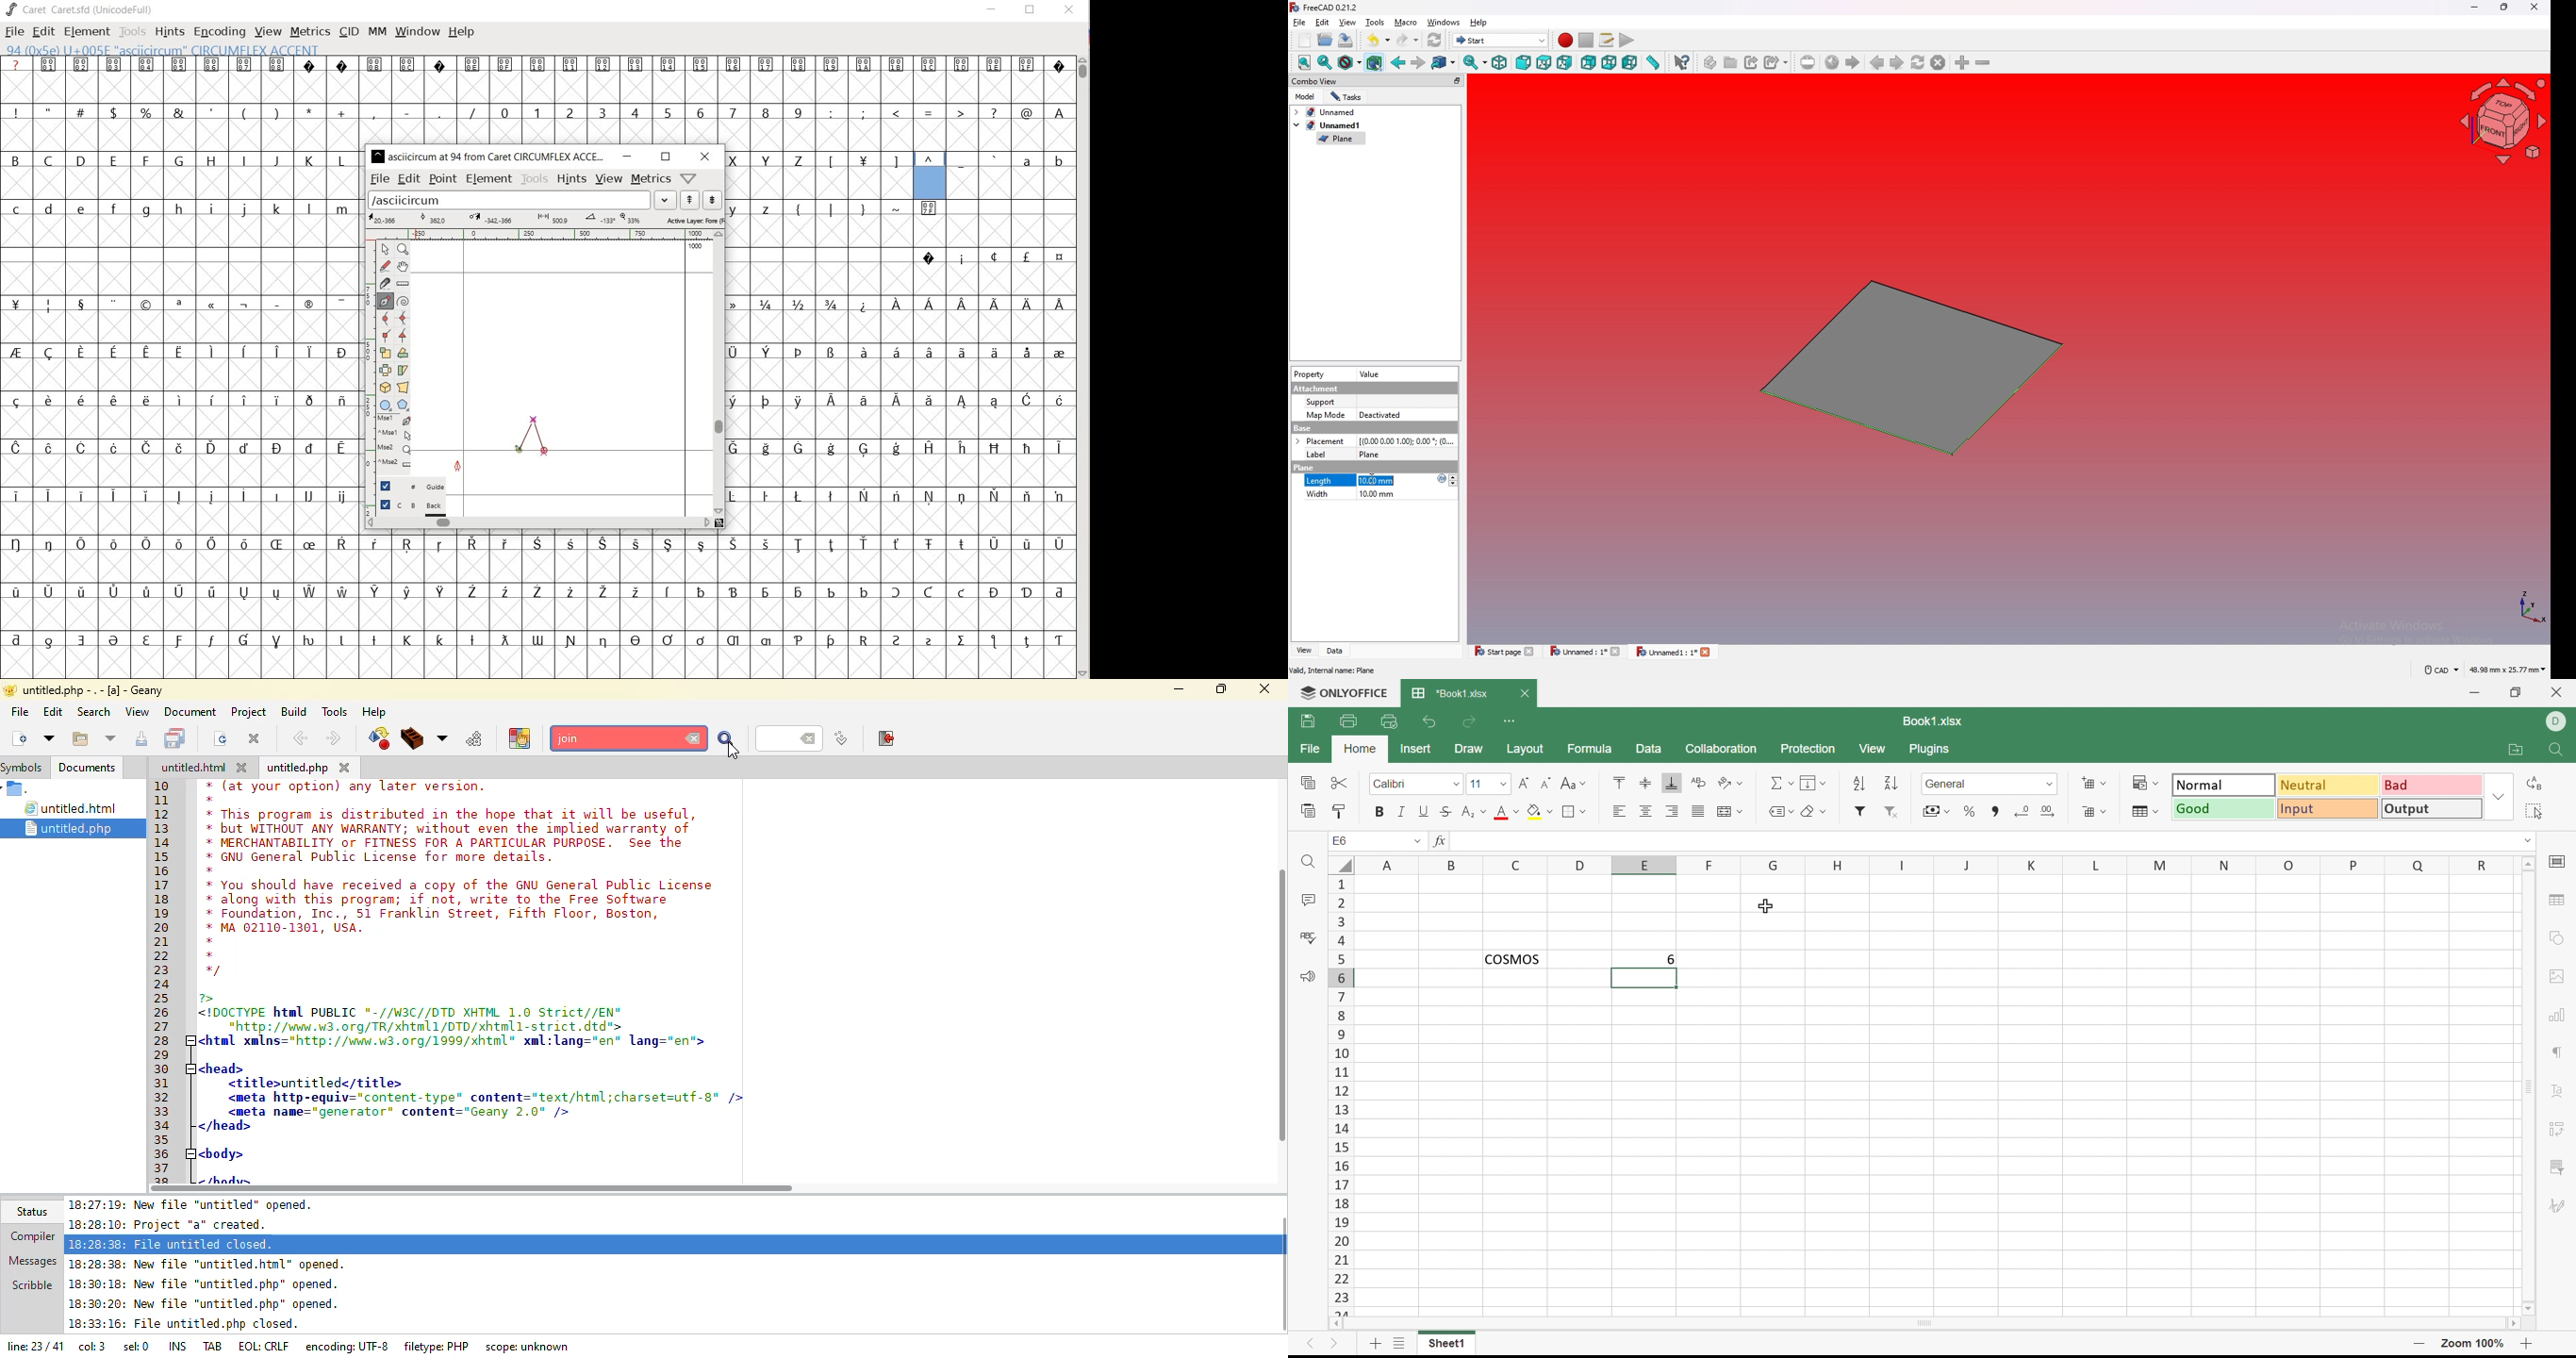 The width and height of the screenshot is (2576, 1372). Describe the element at coordinates (522, 201) in the screenshot. I see `load word list` at that location.